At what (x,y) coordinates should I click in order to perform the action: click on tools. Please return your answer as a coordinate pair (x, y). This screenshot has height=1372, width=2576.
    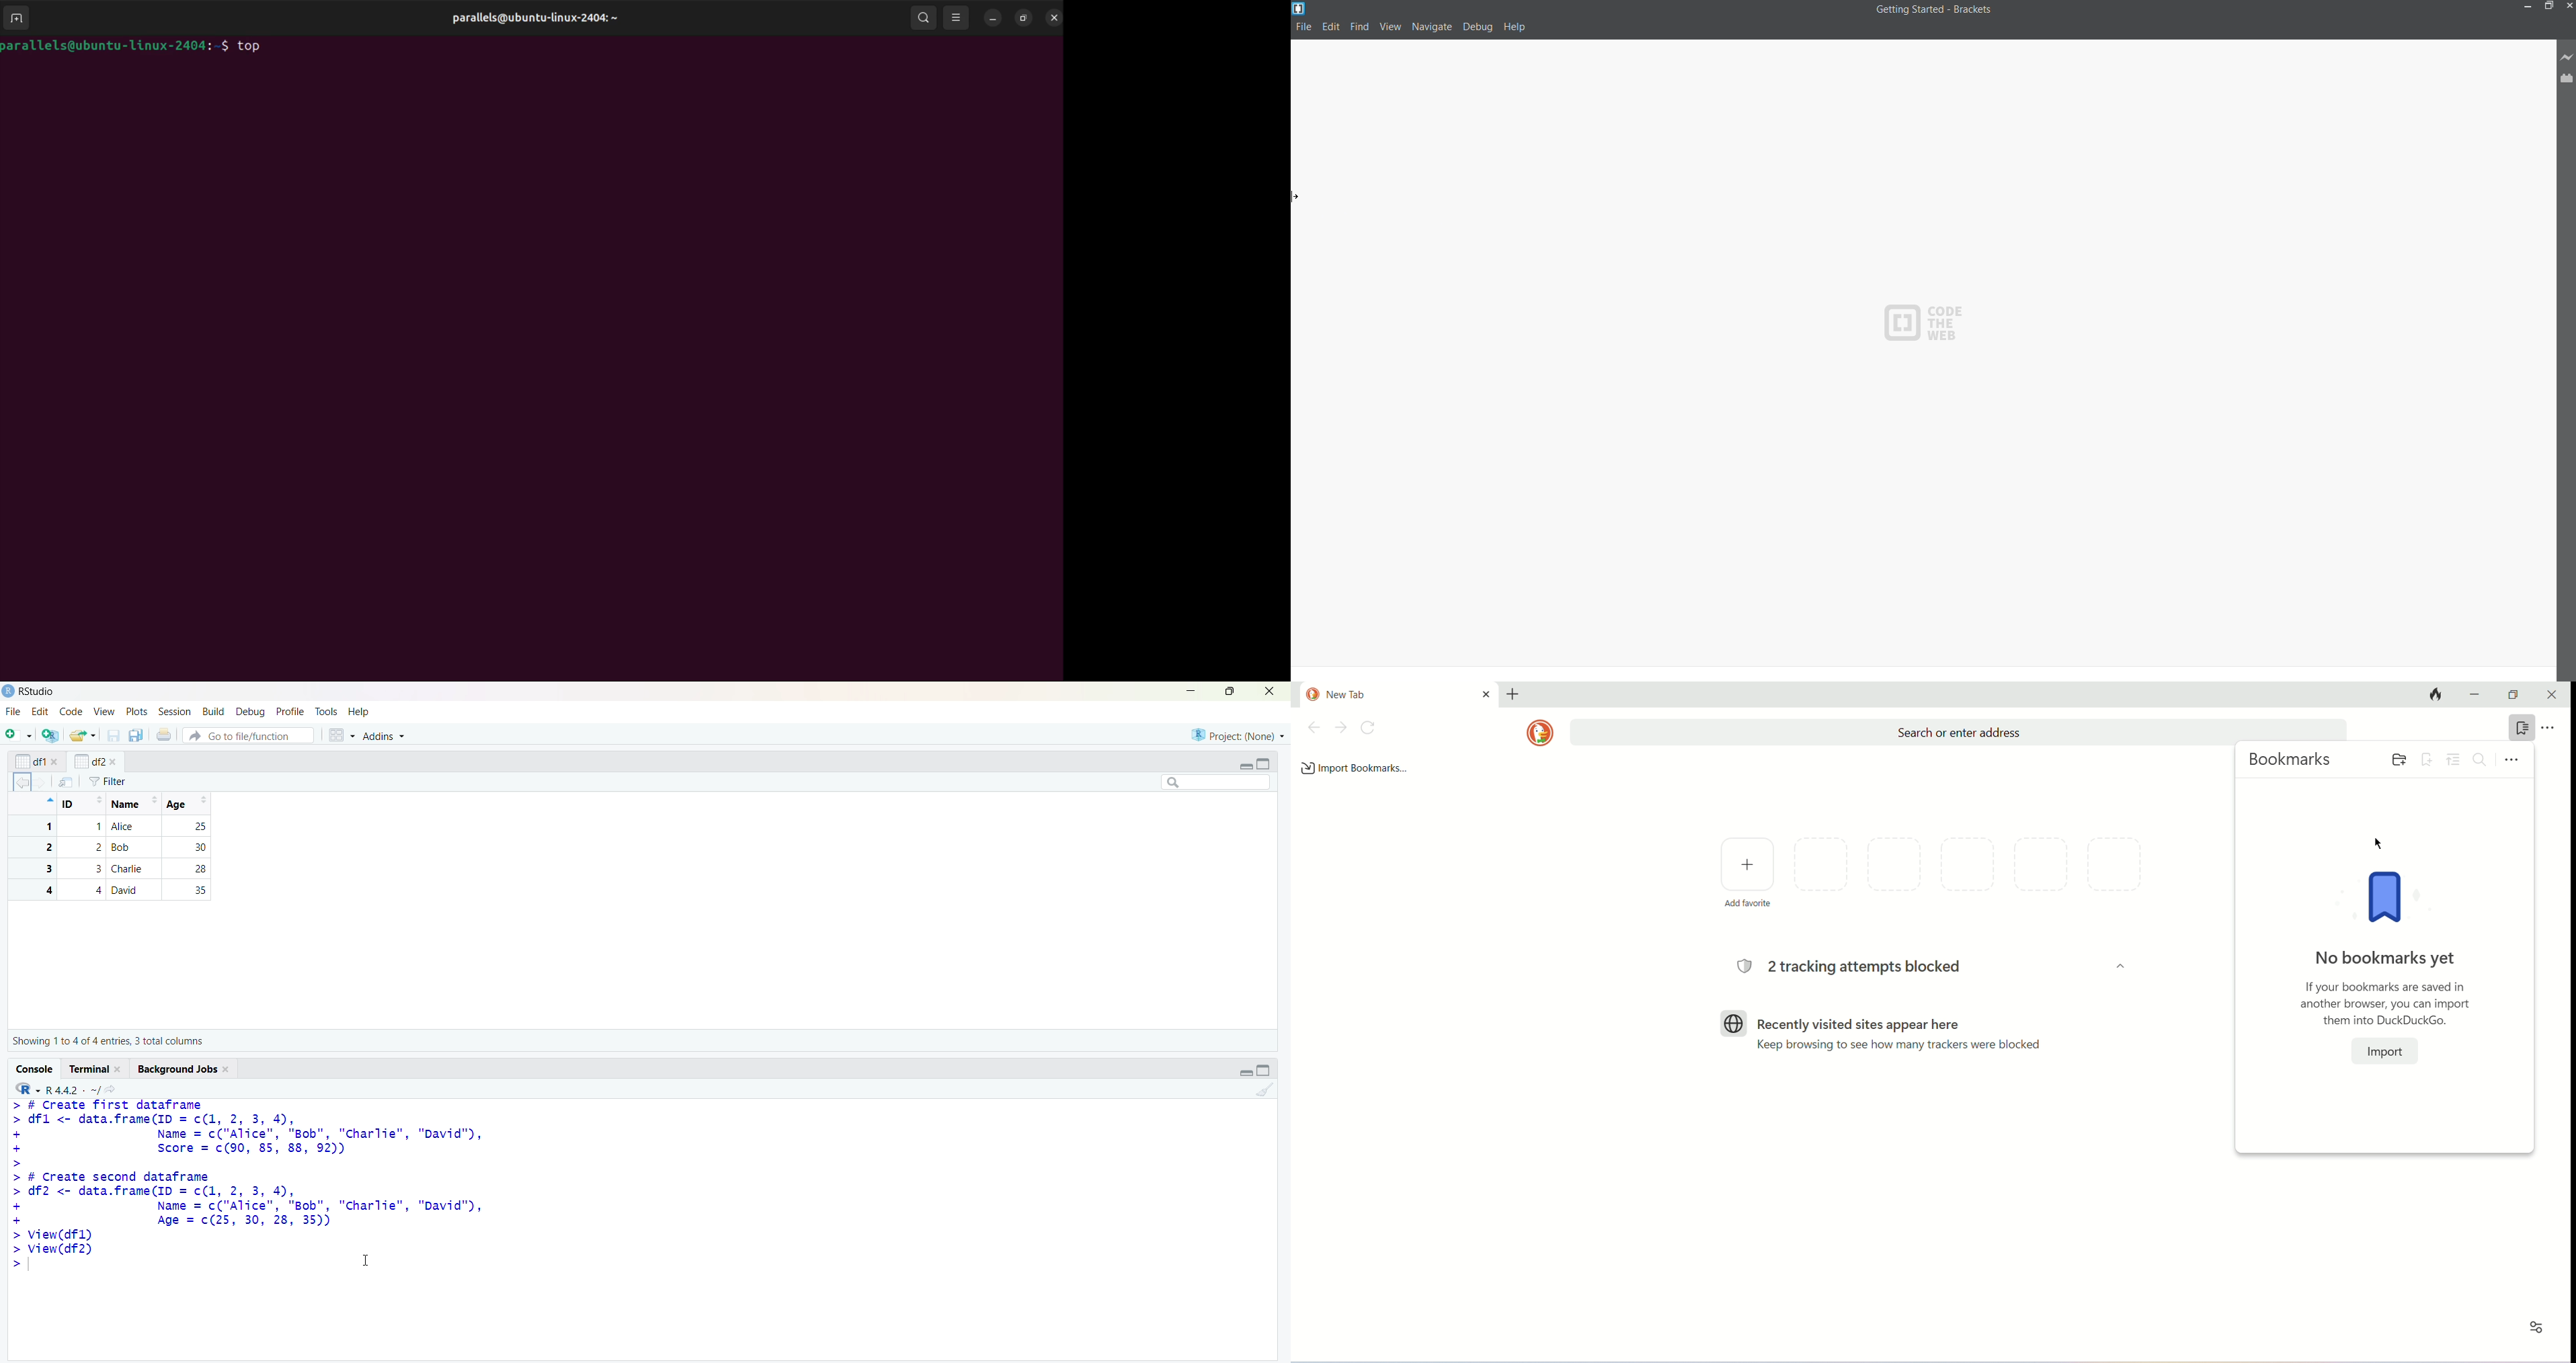
    Looking at the image, I should click on (327, 712).